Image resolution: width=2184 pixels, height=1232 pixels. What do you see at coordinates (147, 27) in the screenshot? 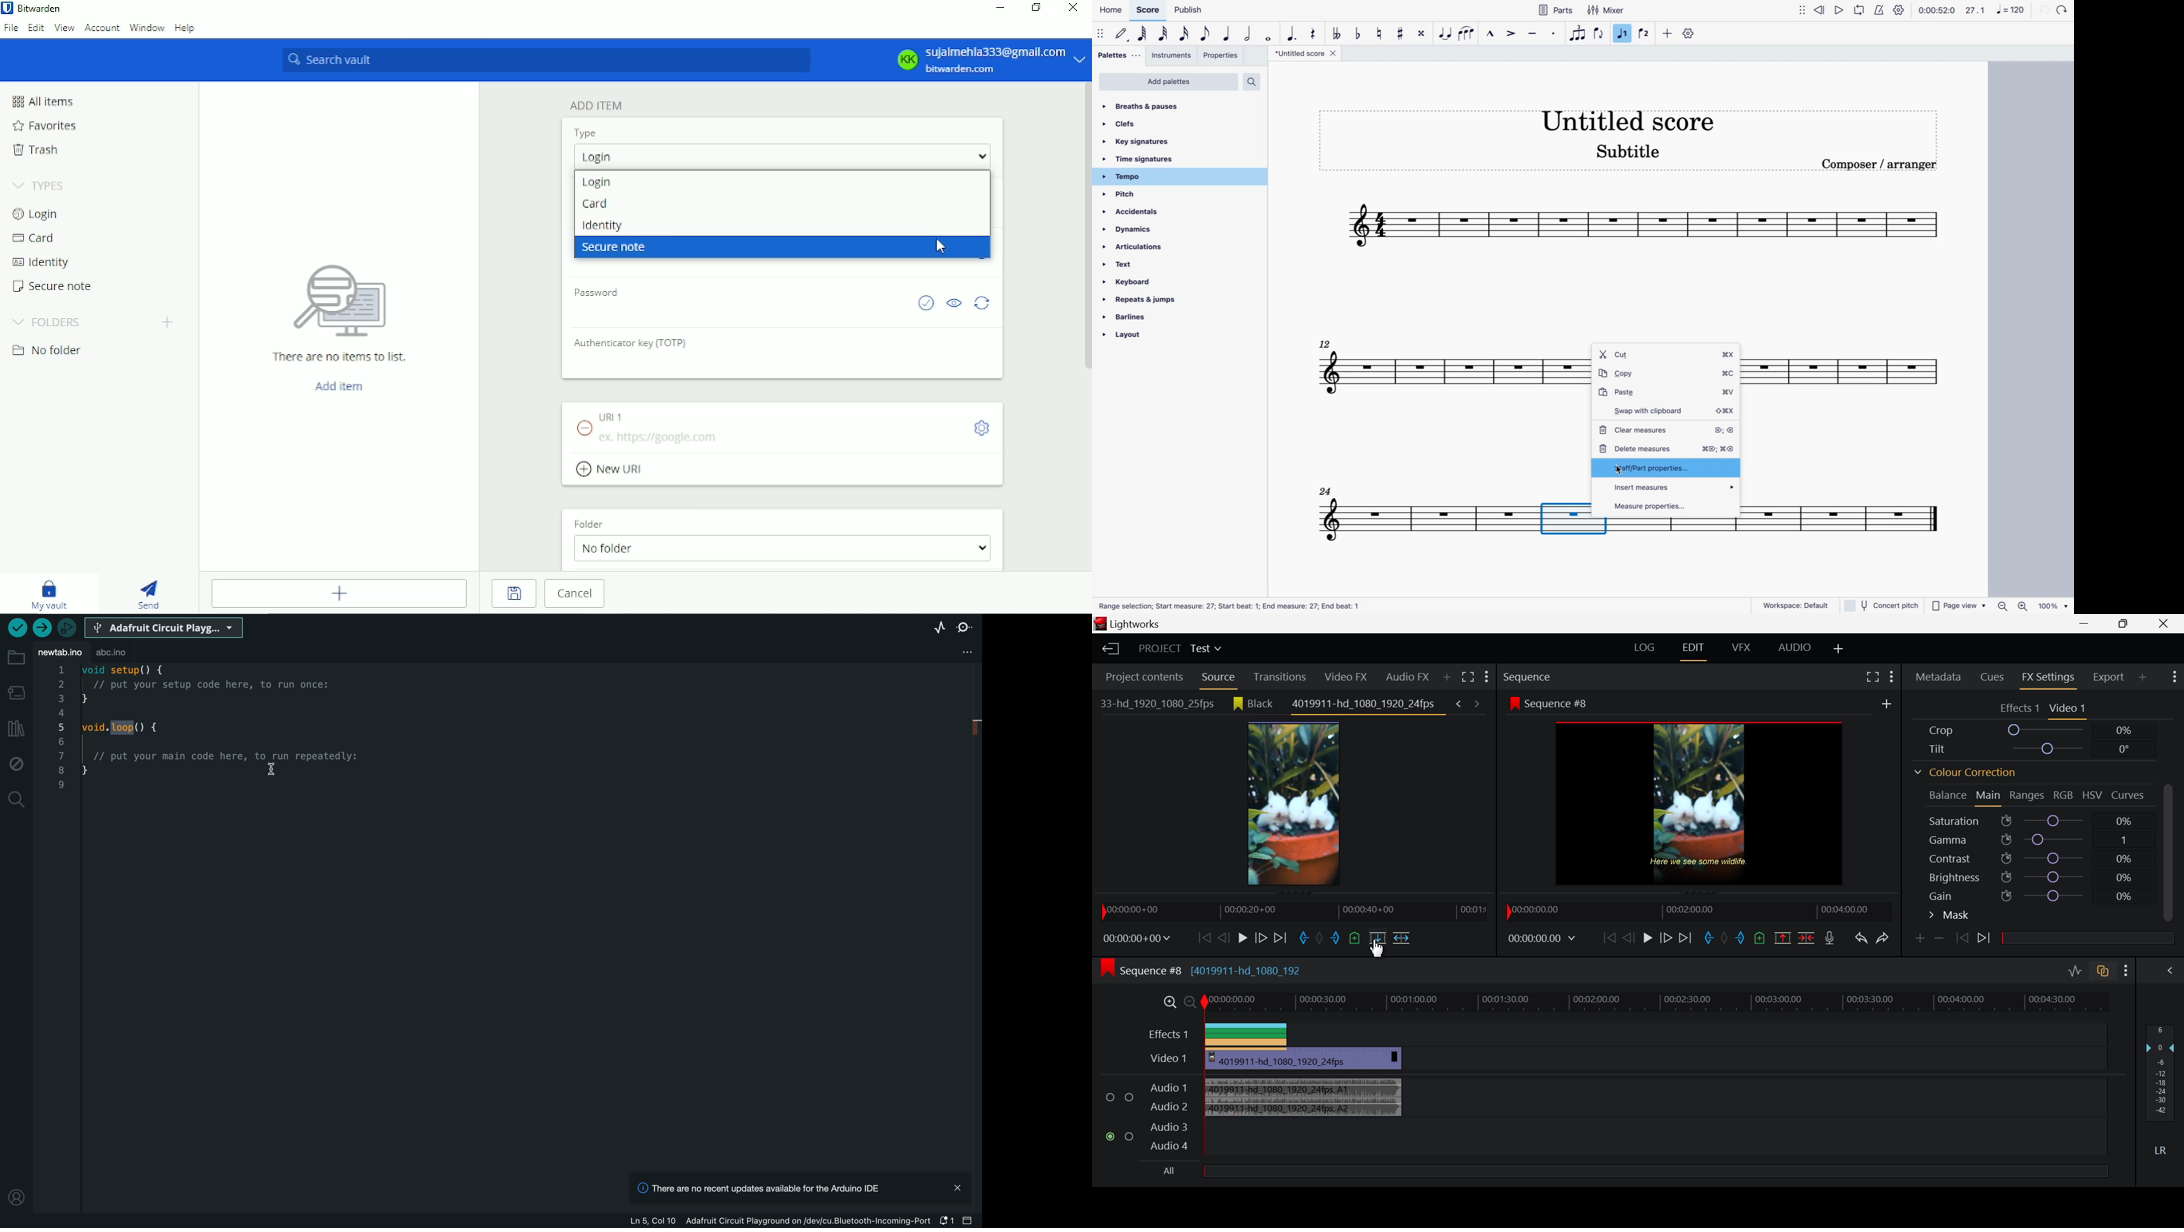
I see `Window` at bounding box center [147, 27].